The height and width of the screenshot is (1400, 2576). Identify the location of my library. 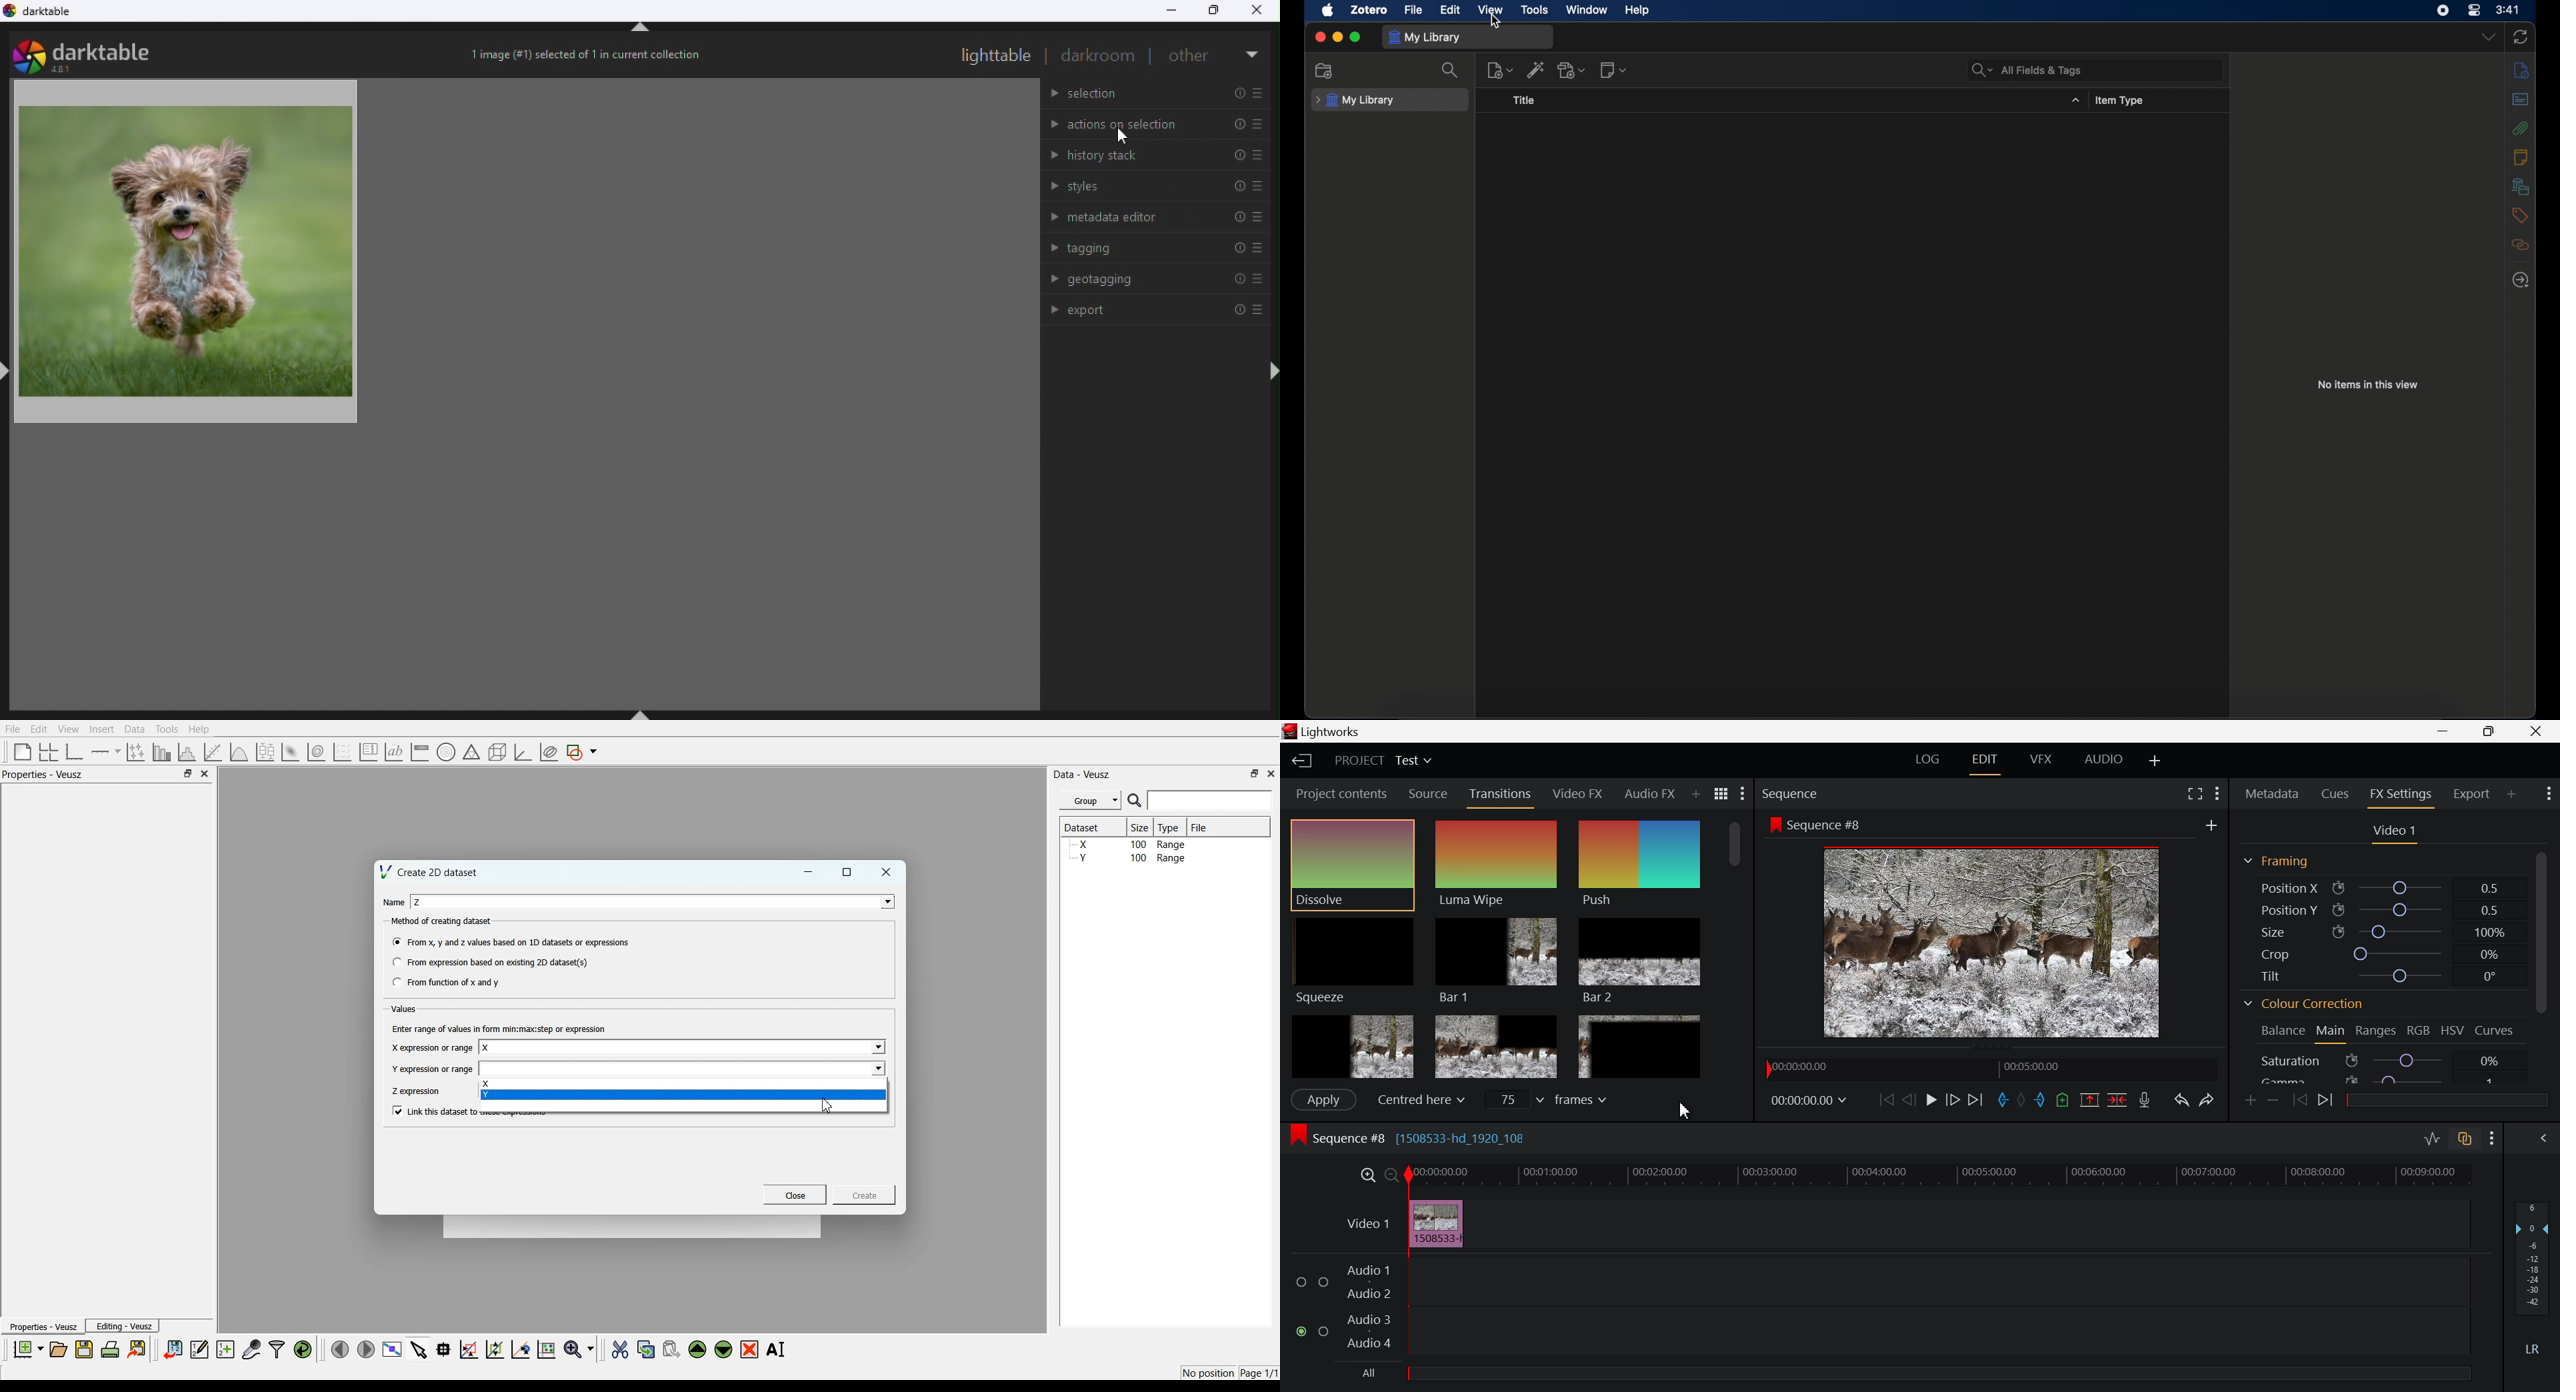
(1355, 100).